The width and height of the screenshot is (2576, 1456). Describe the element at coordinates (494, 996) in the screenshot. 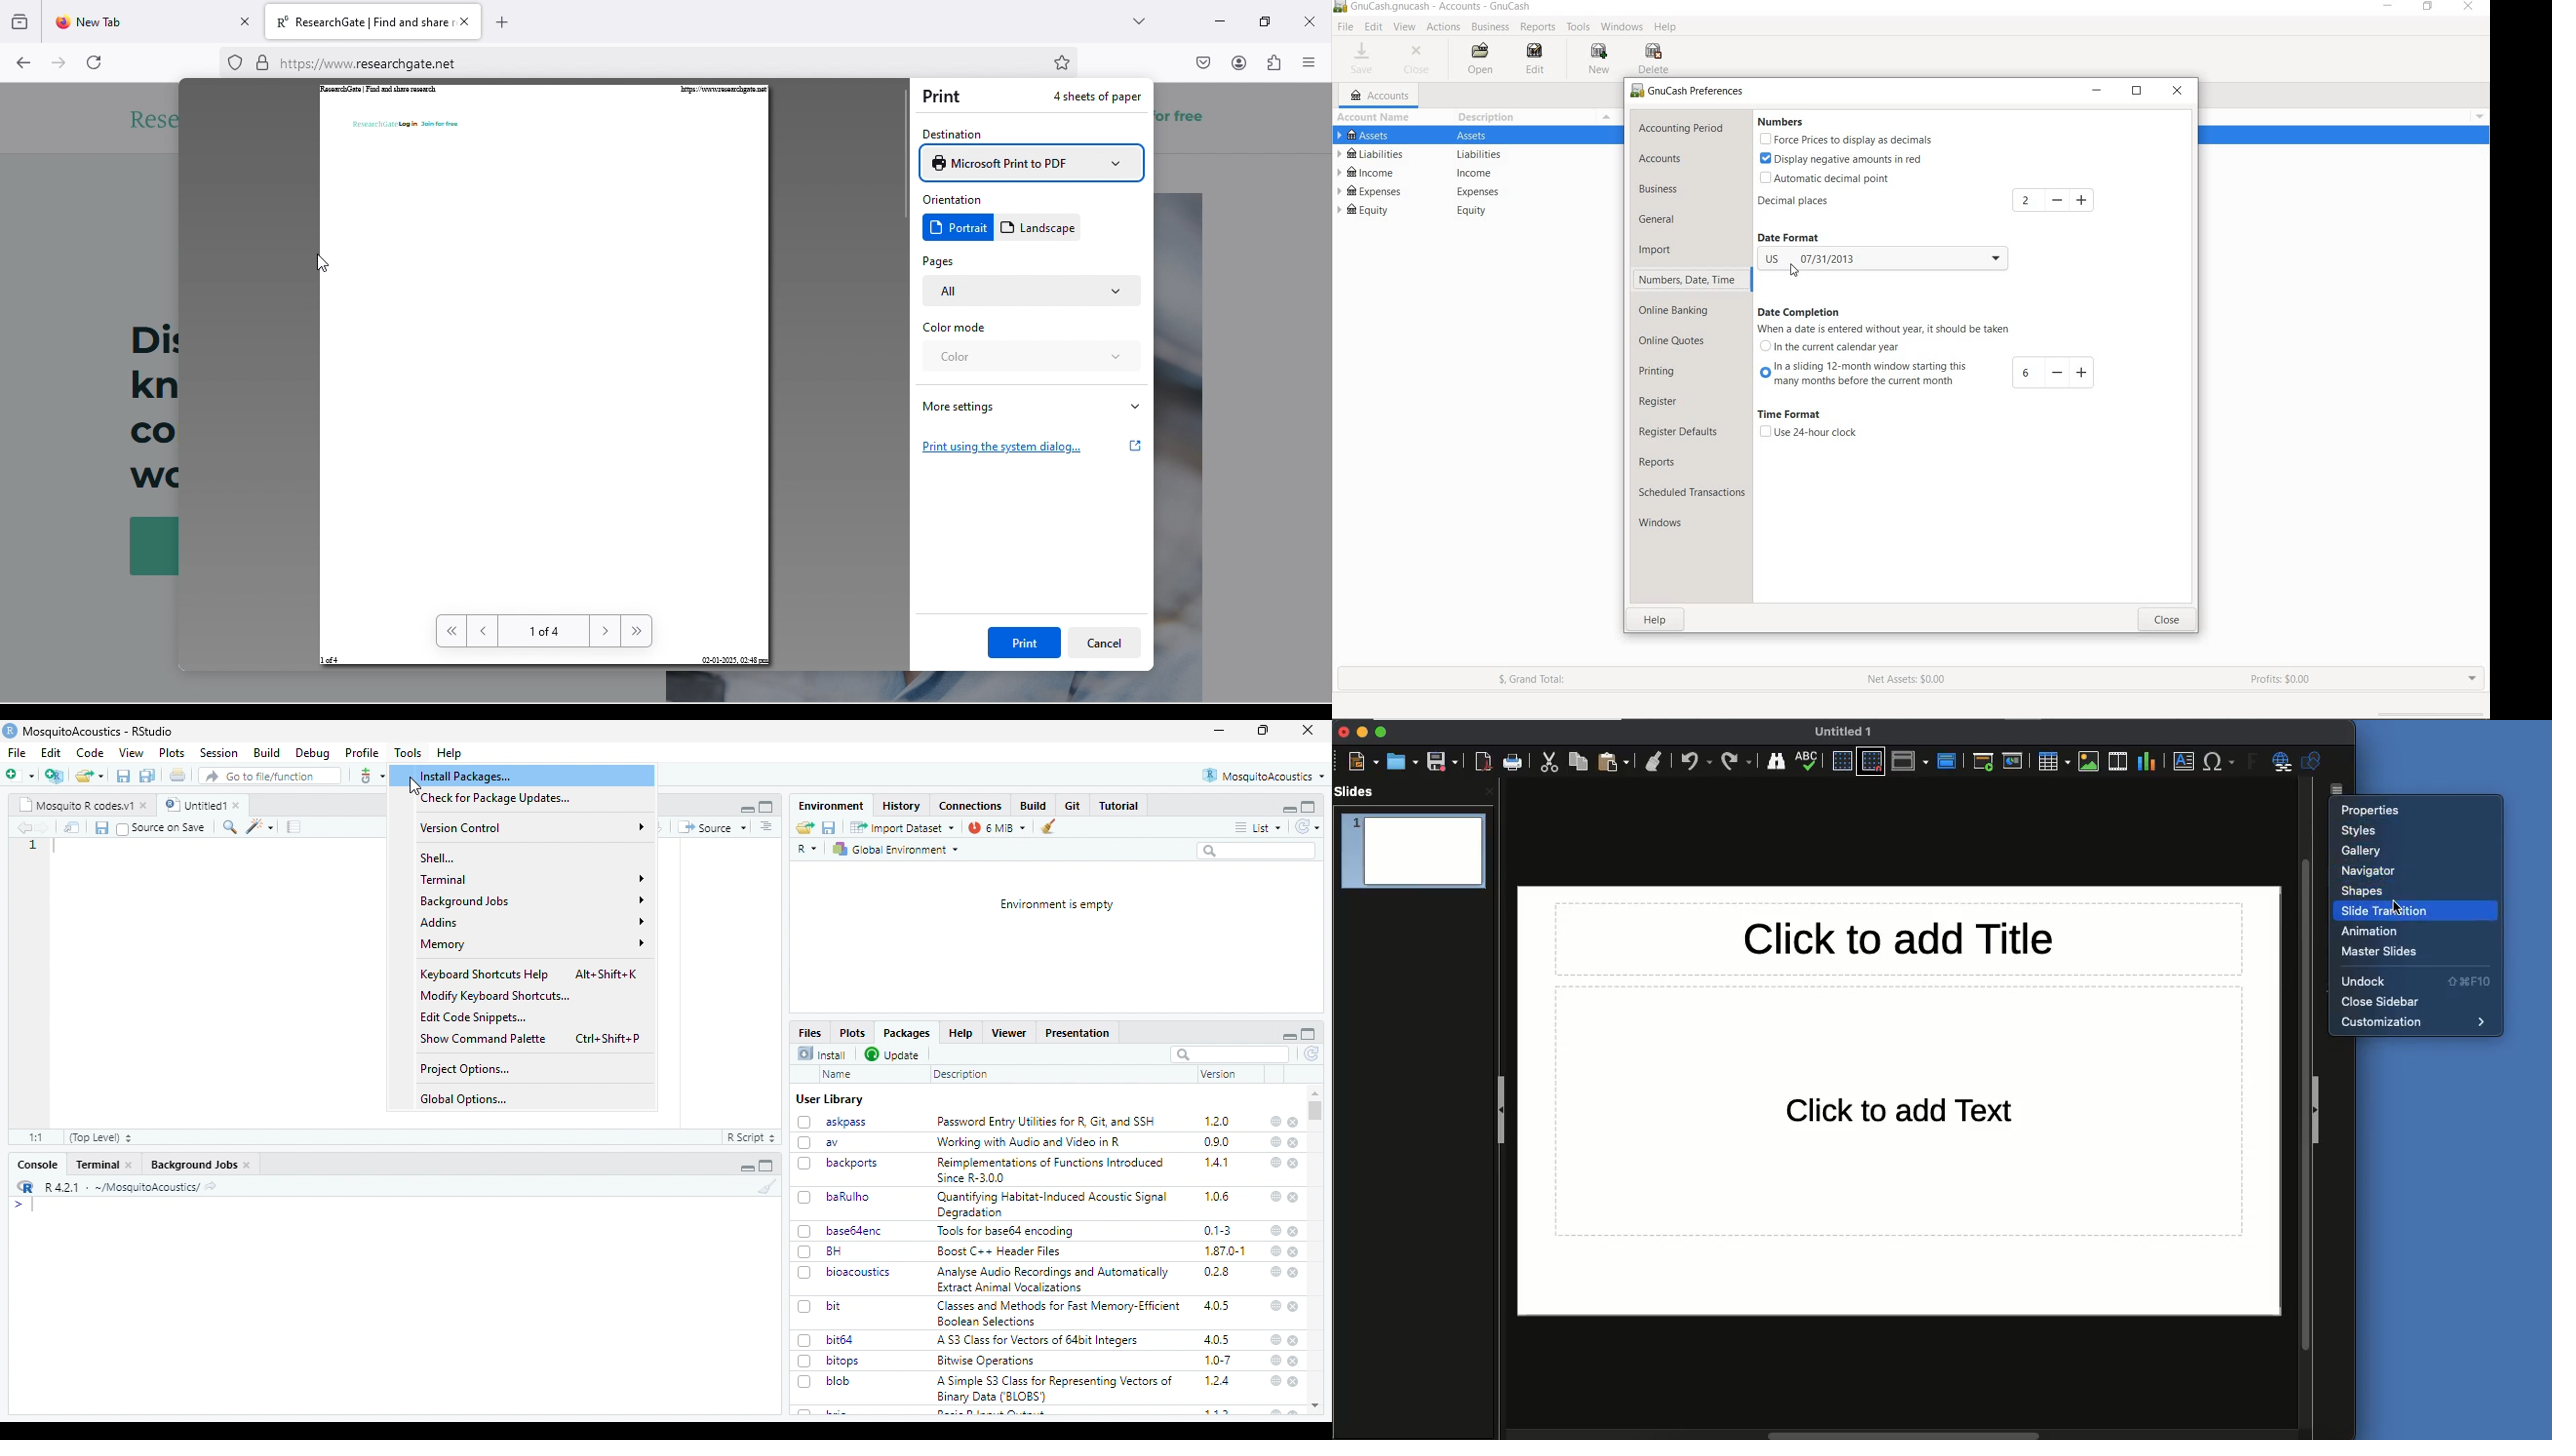

I see `‘Modify Keyboard Shortcuts...` at that location.